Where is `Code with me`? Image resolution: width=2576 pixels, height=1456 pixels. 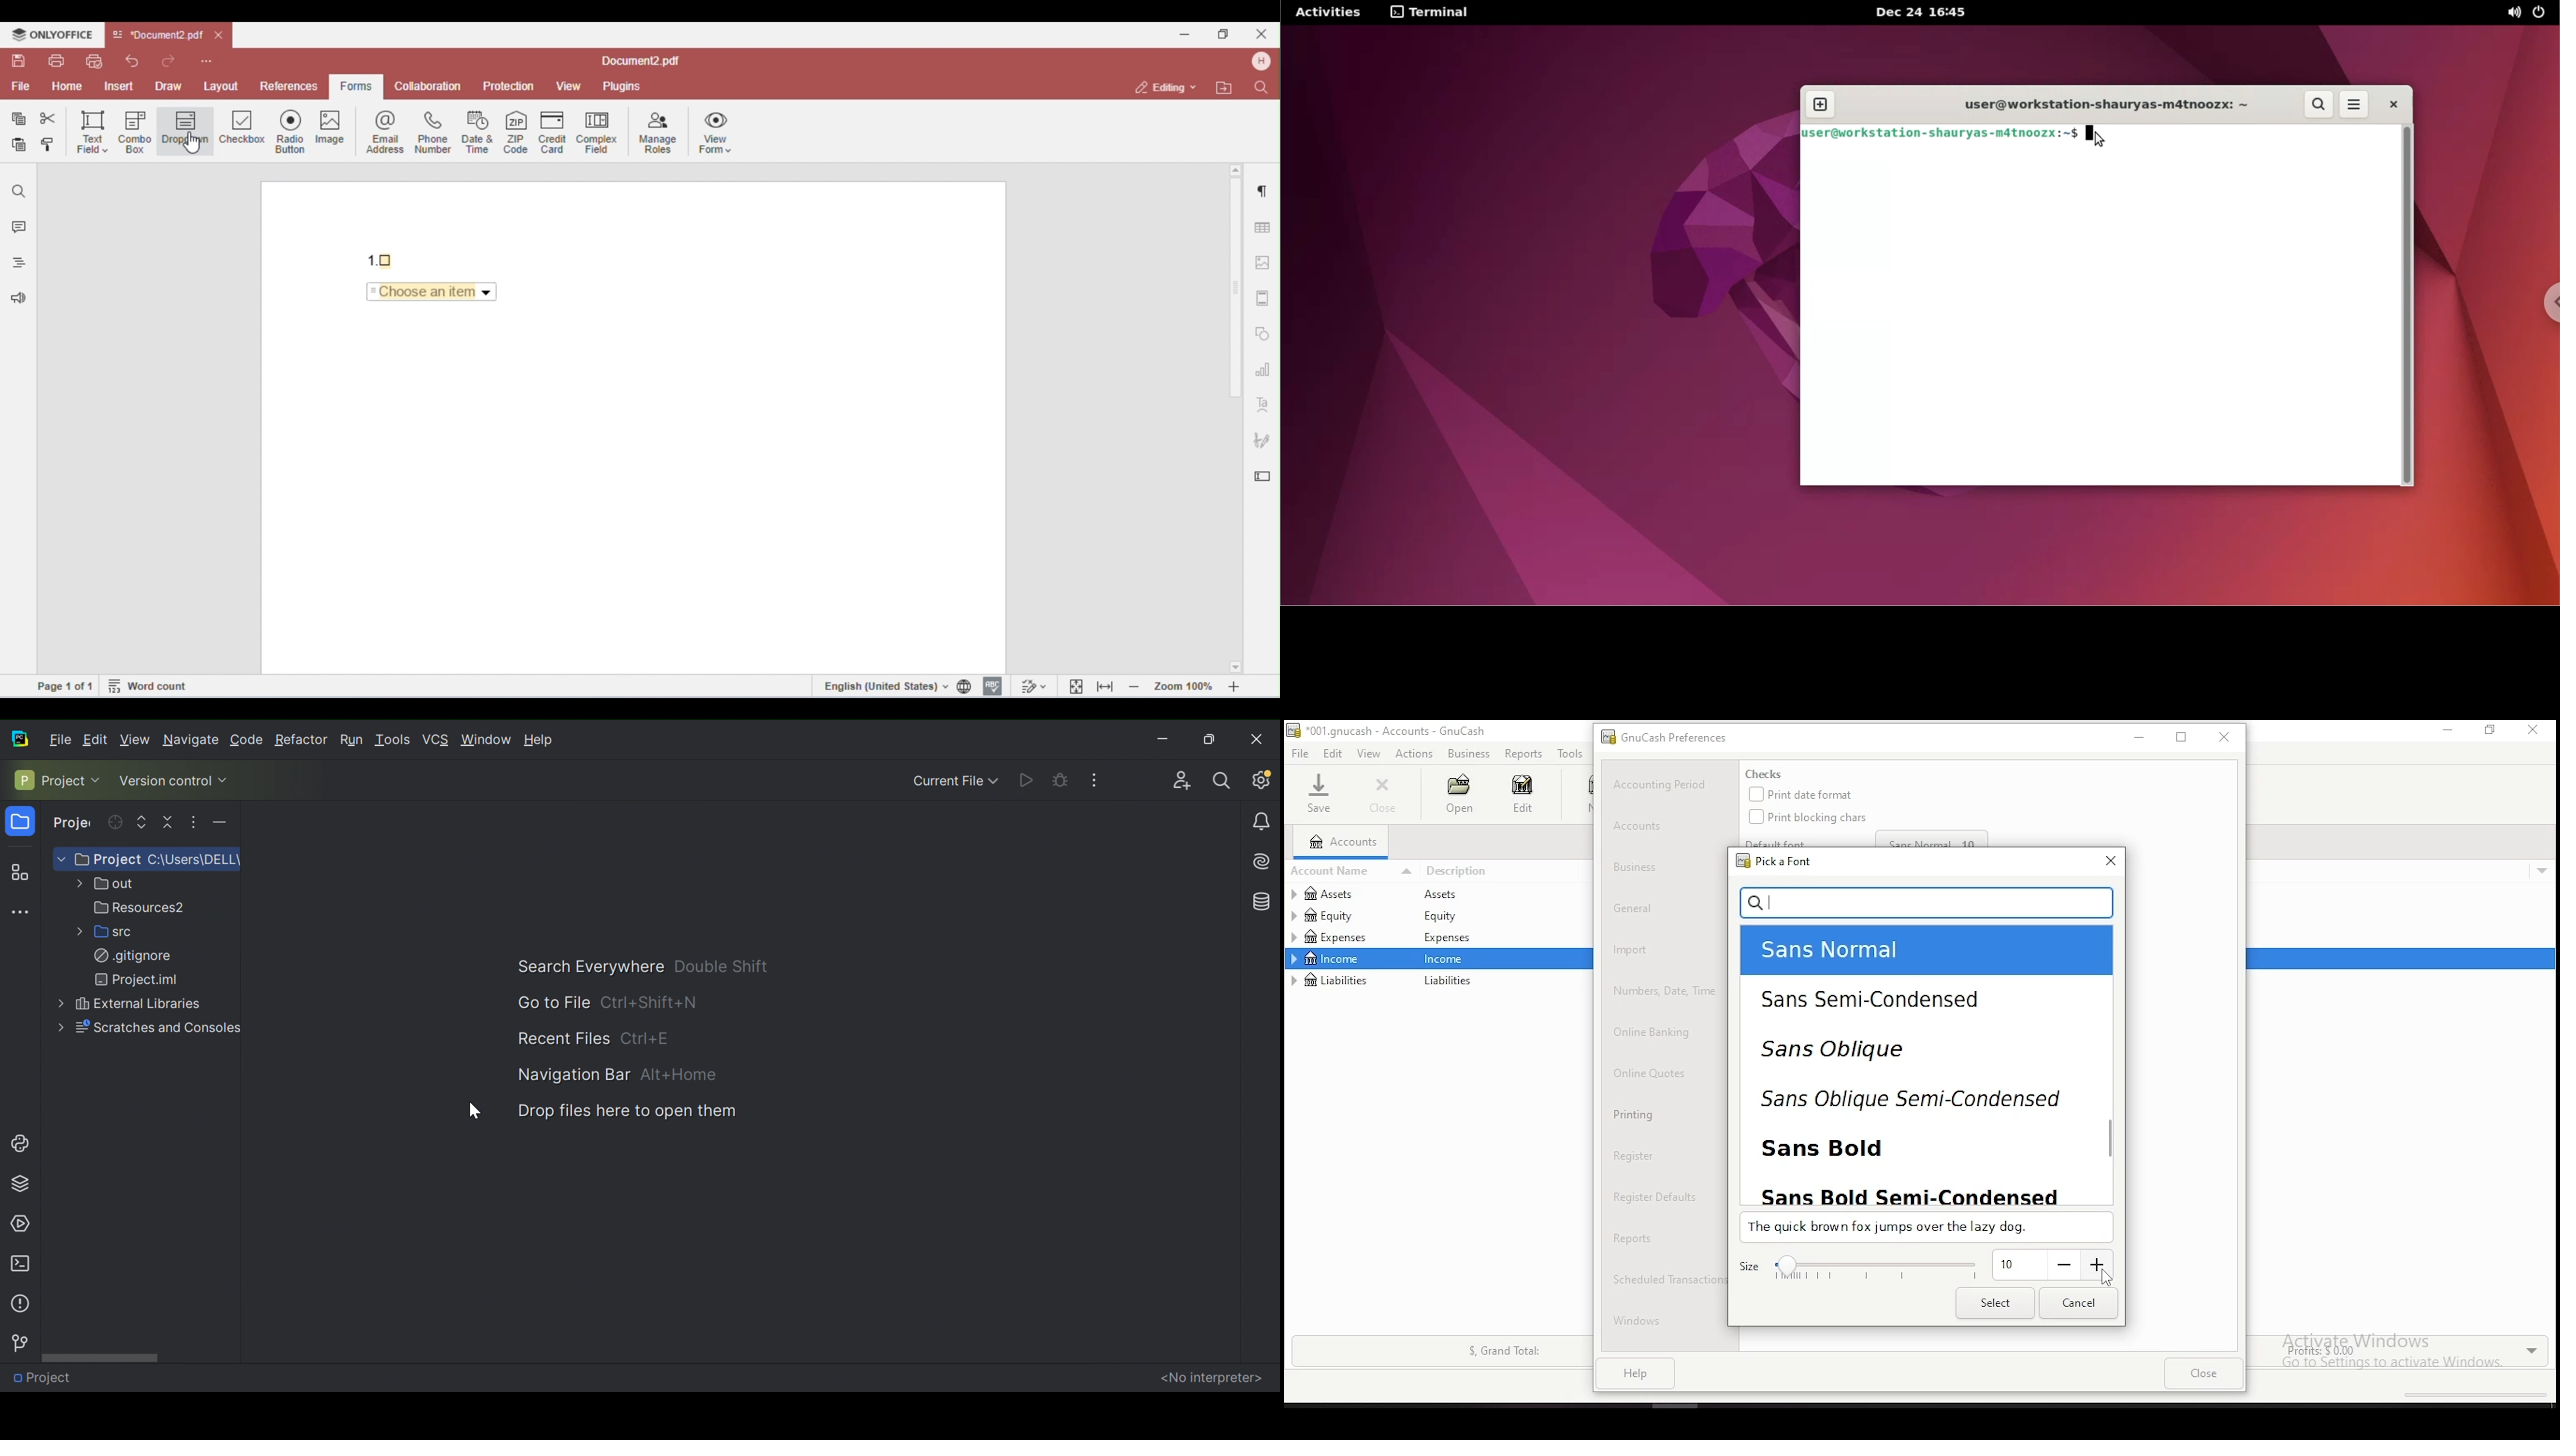
Code with me is located at coordinates (1179, 777).